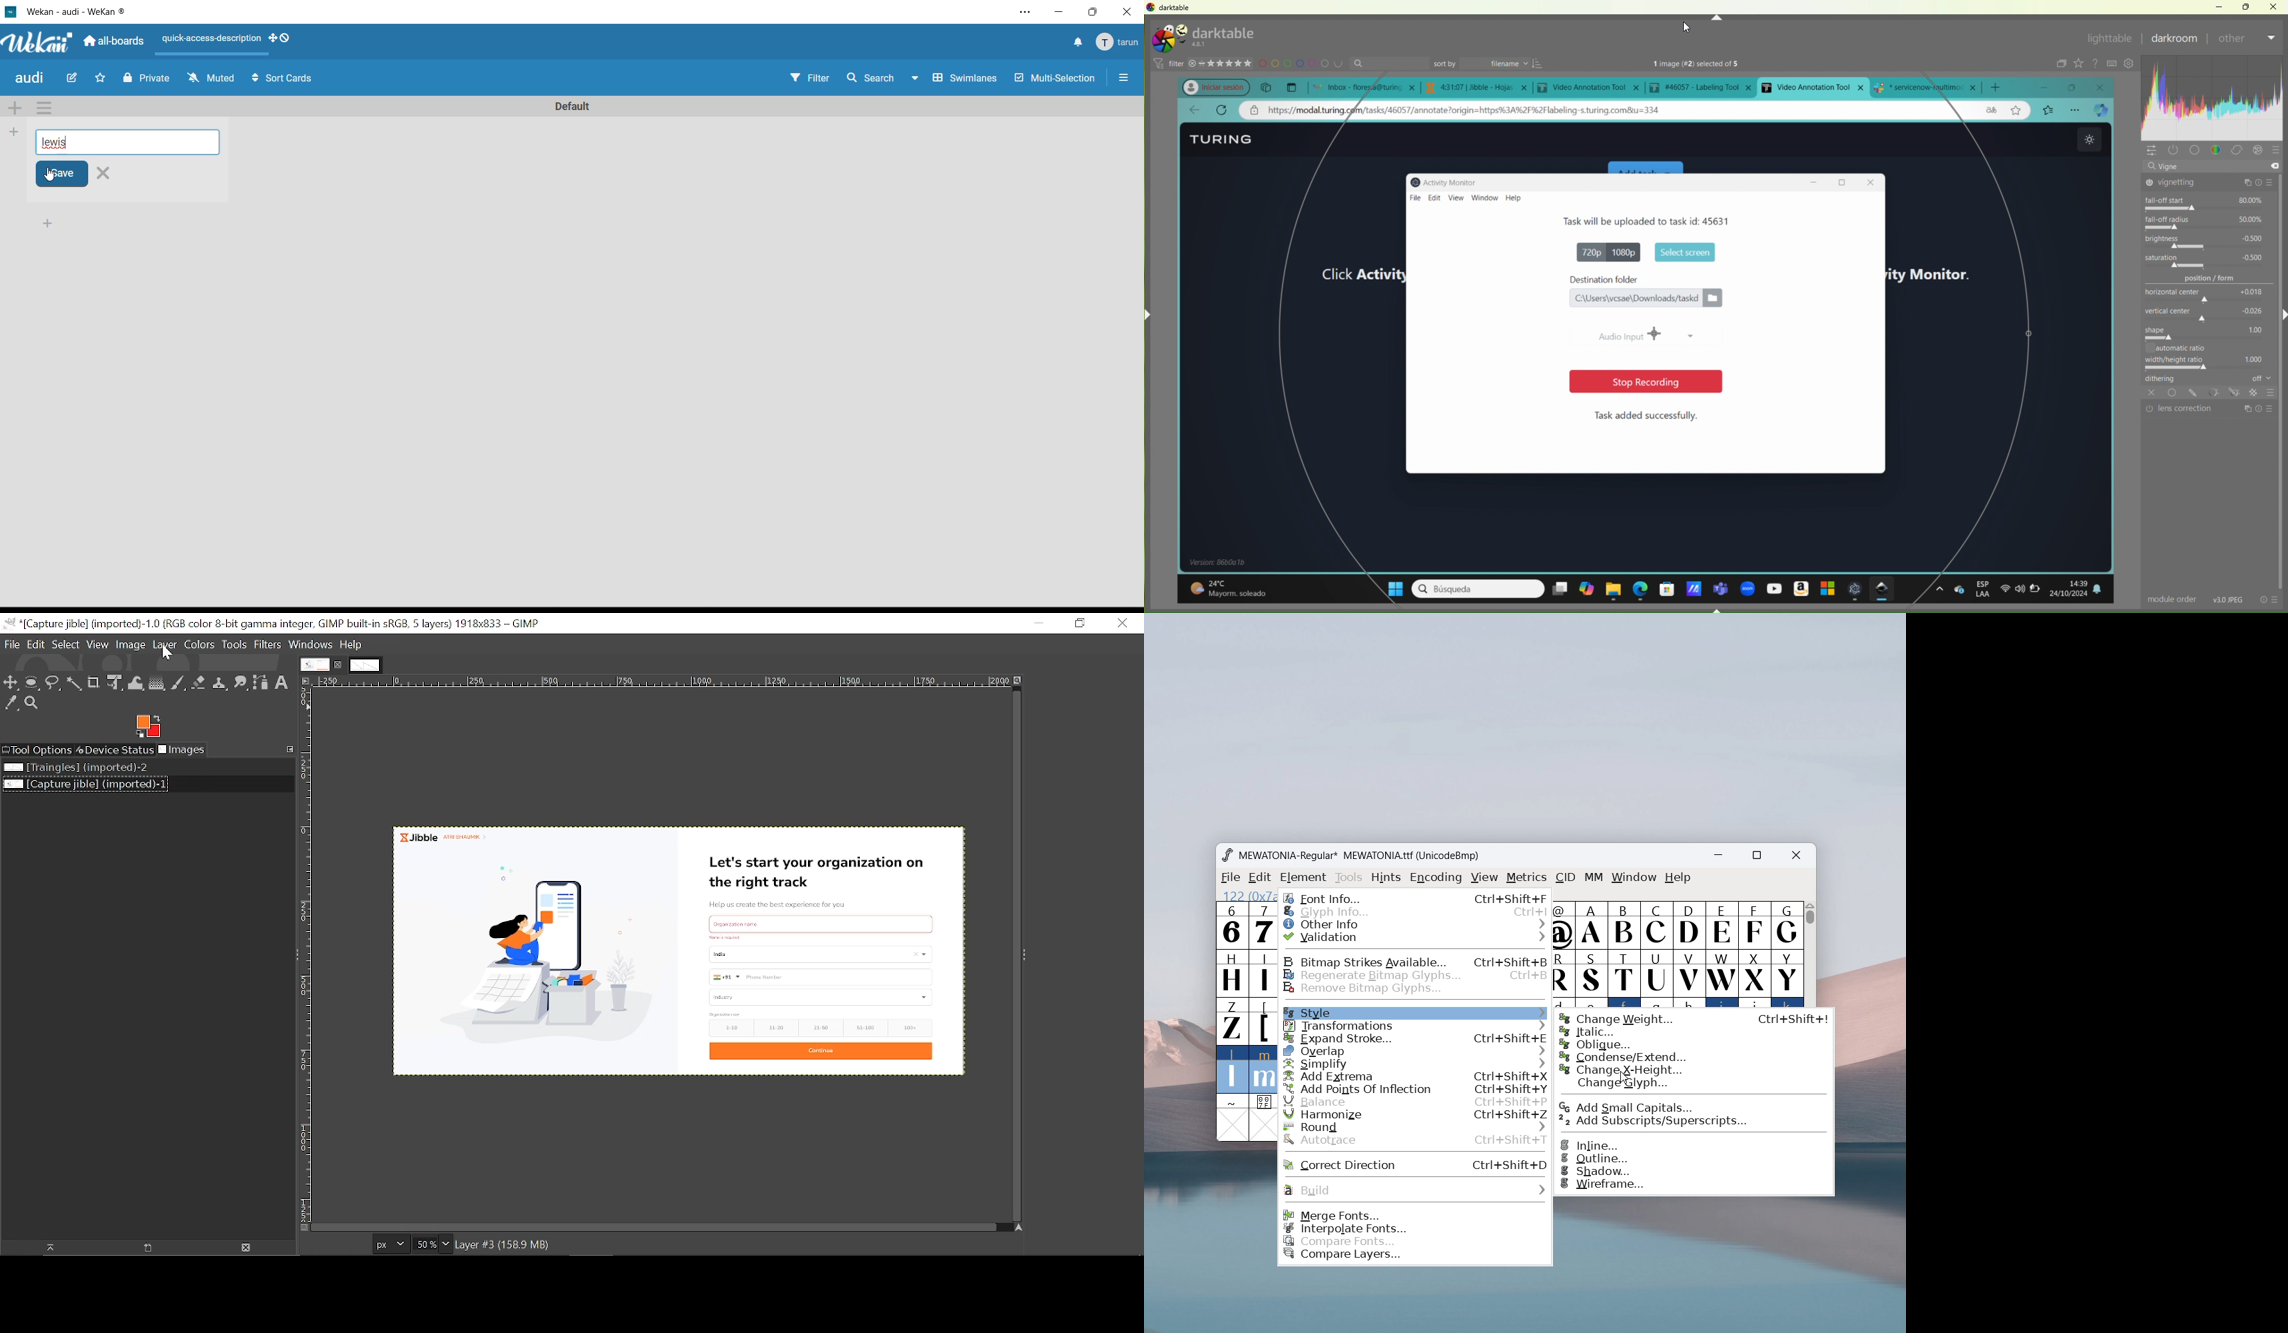 Image resolution: width=2296 pixels, height=1344 pixels. I want to click on file location, so click(1645, 299).